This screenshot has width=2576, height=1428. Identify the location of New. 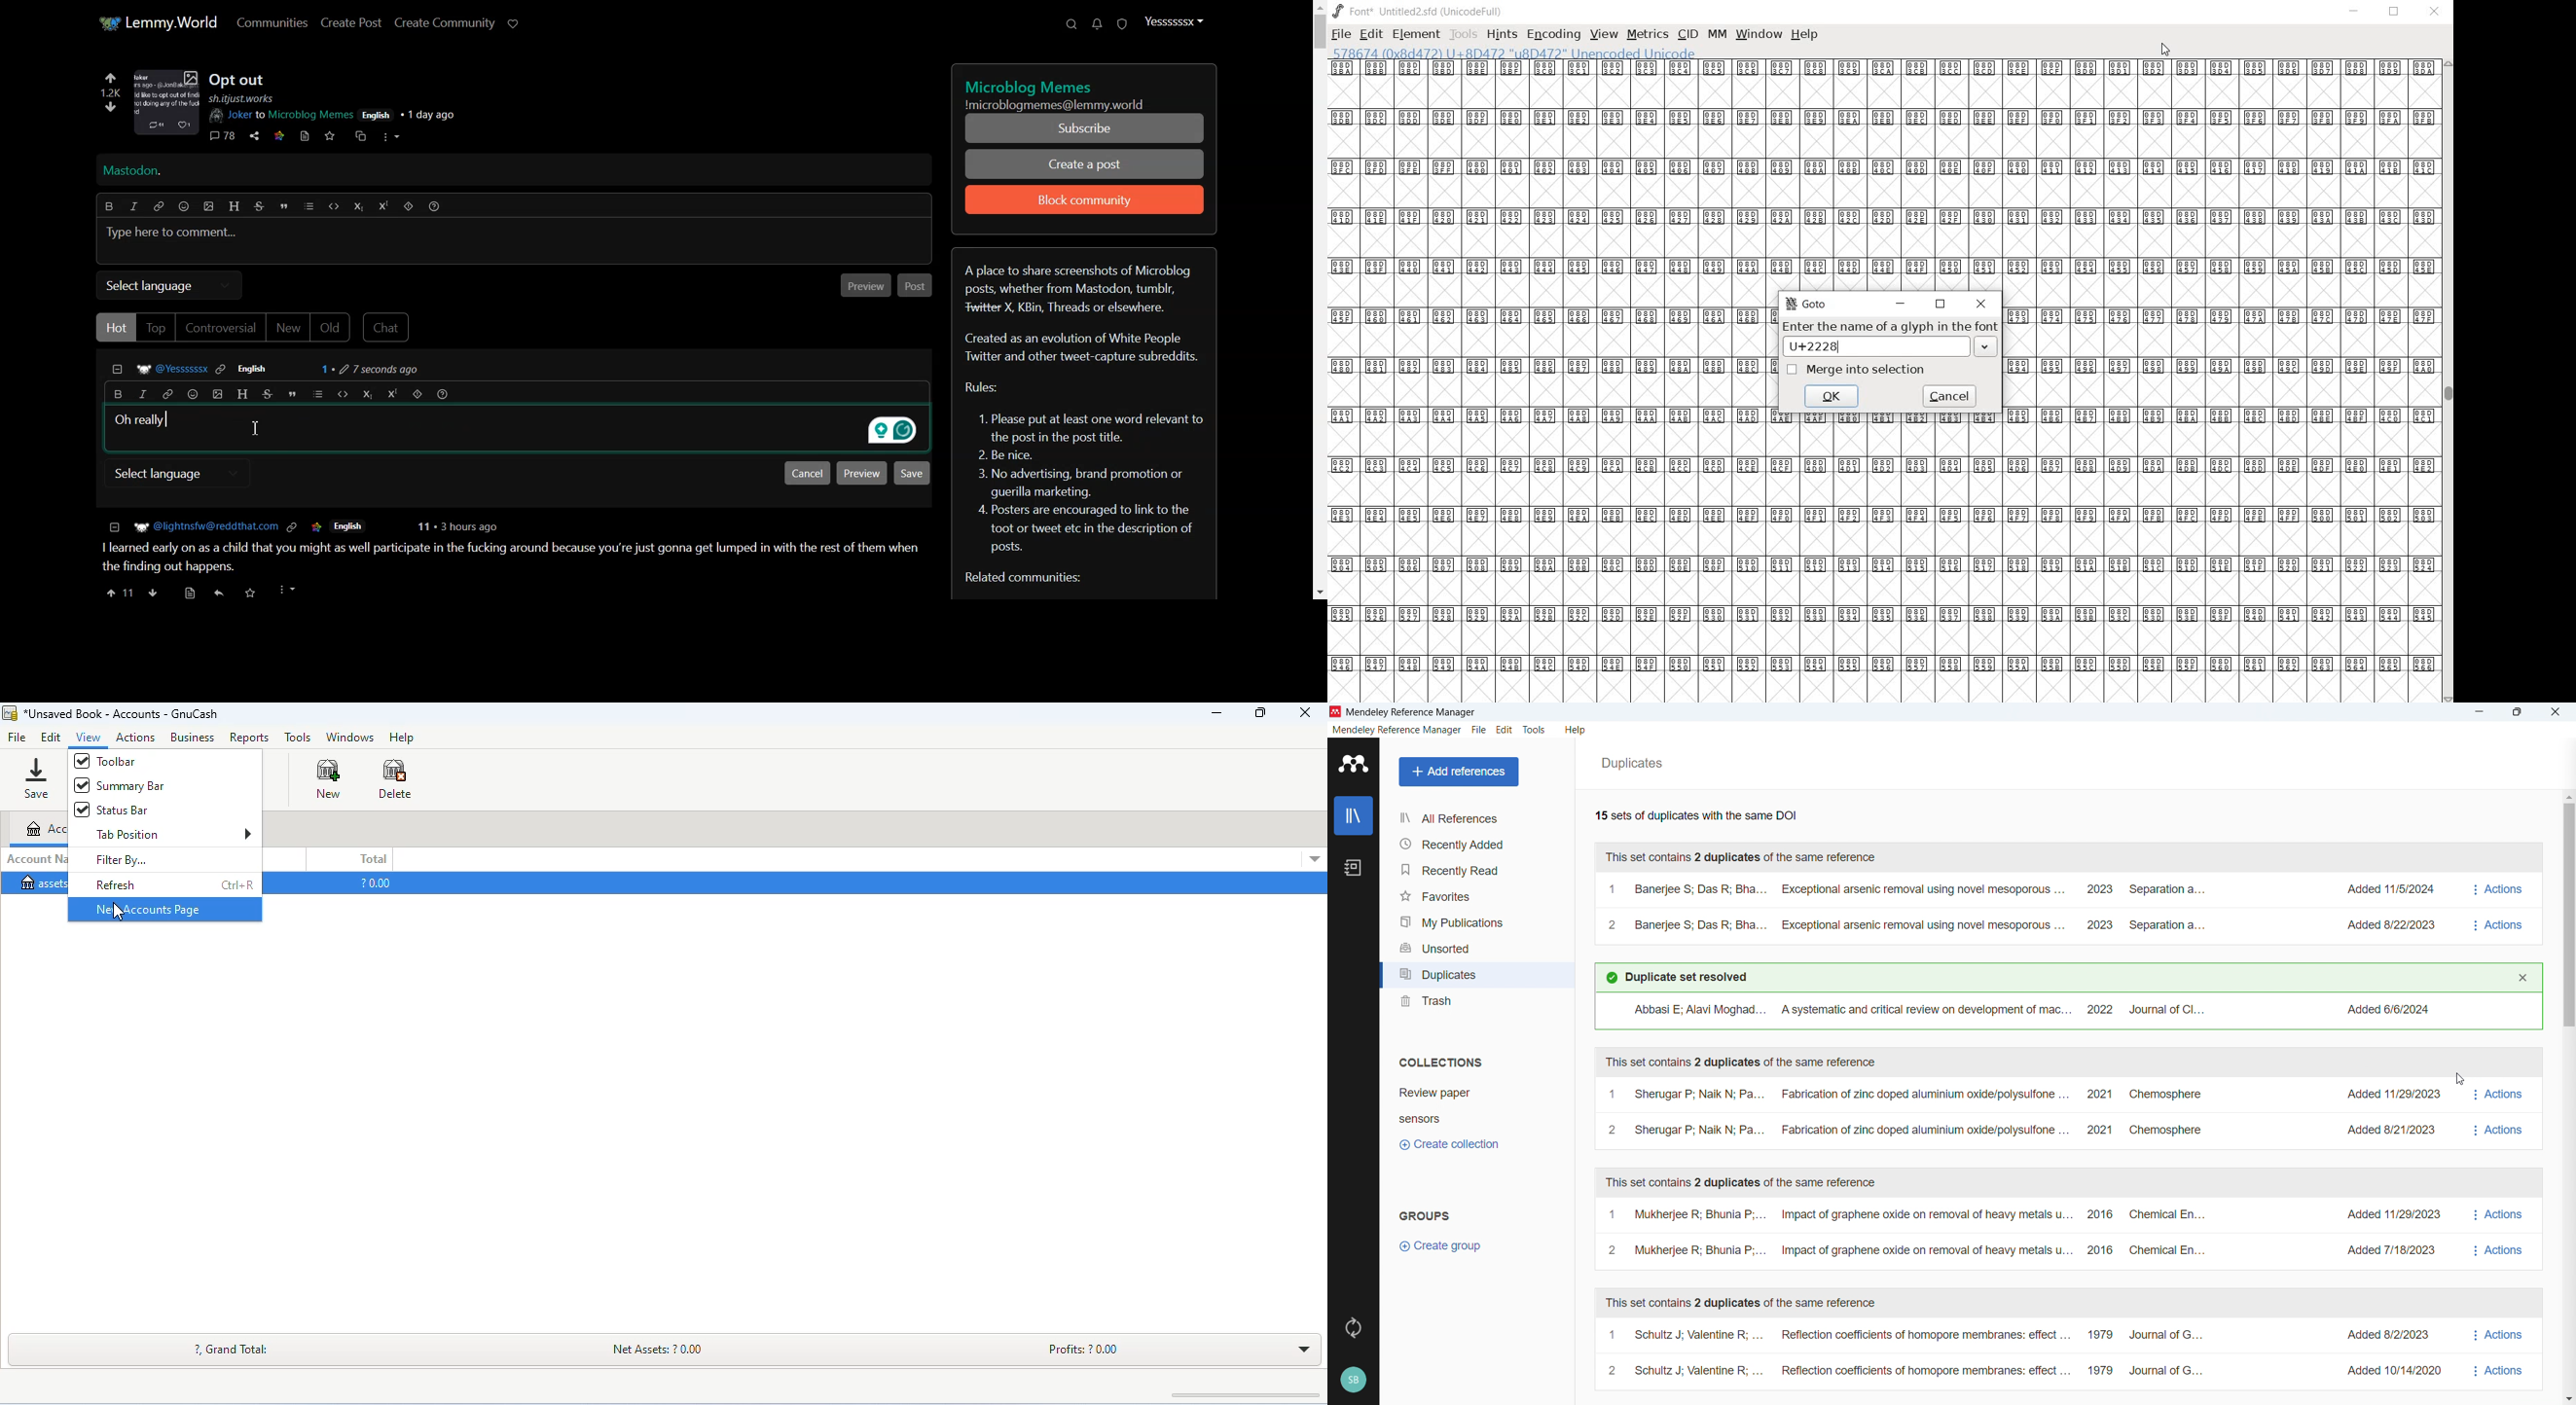
(288, 328).